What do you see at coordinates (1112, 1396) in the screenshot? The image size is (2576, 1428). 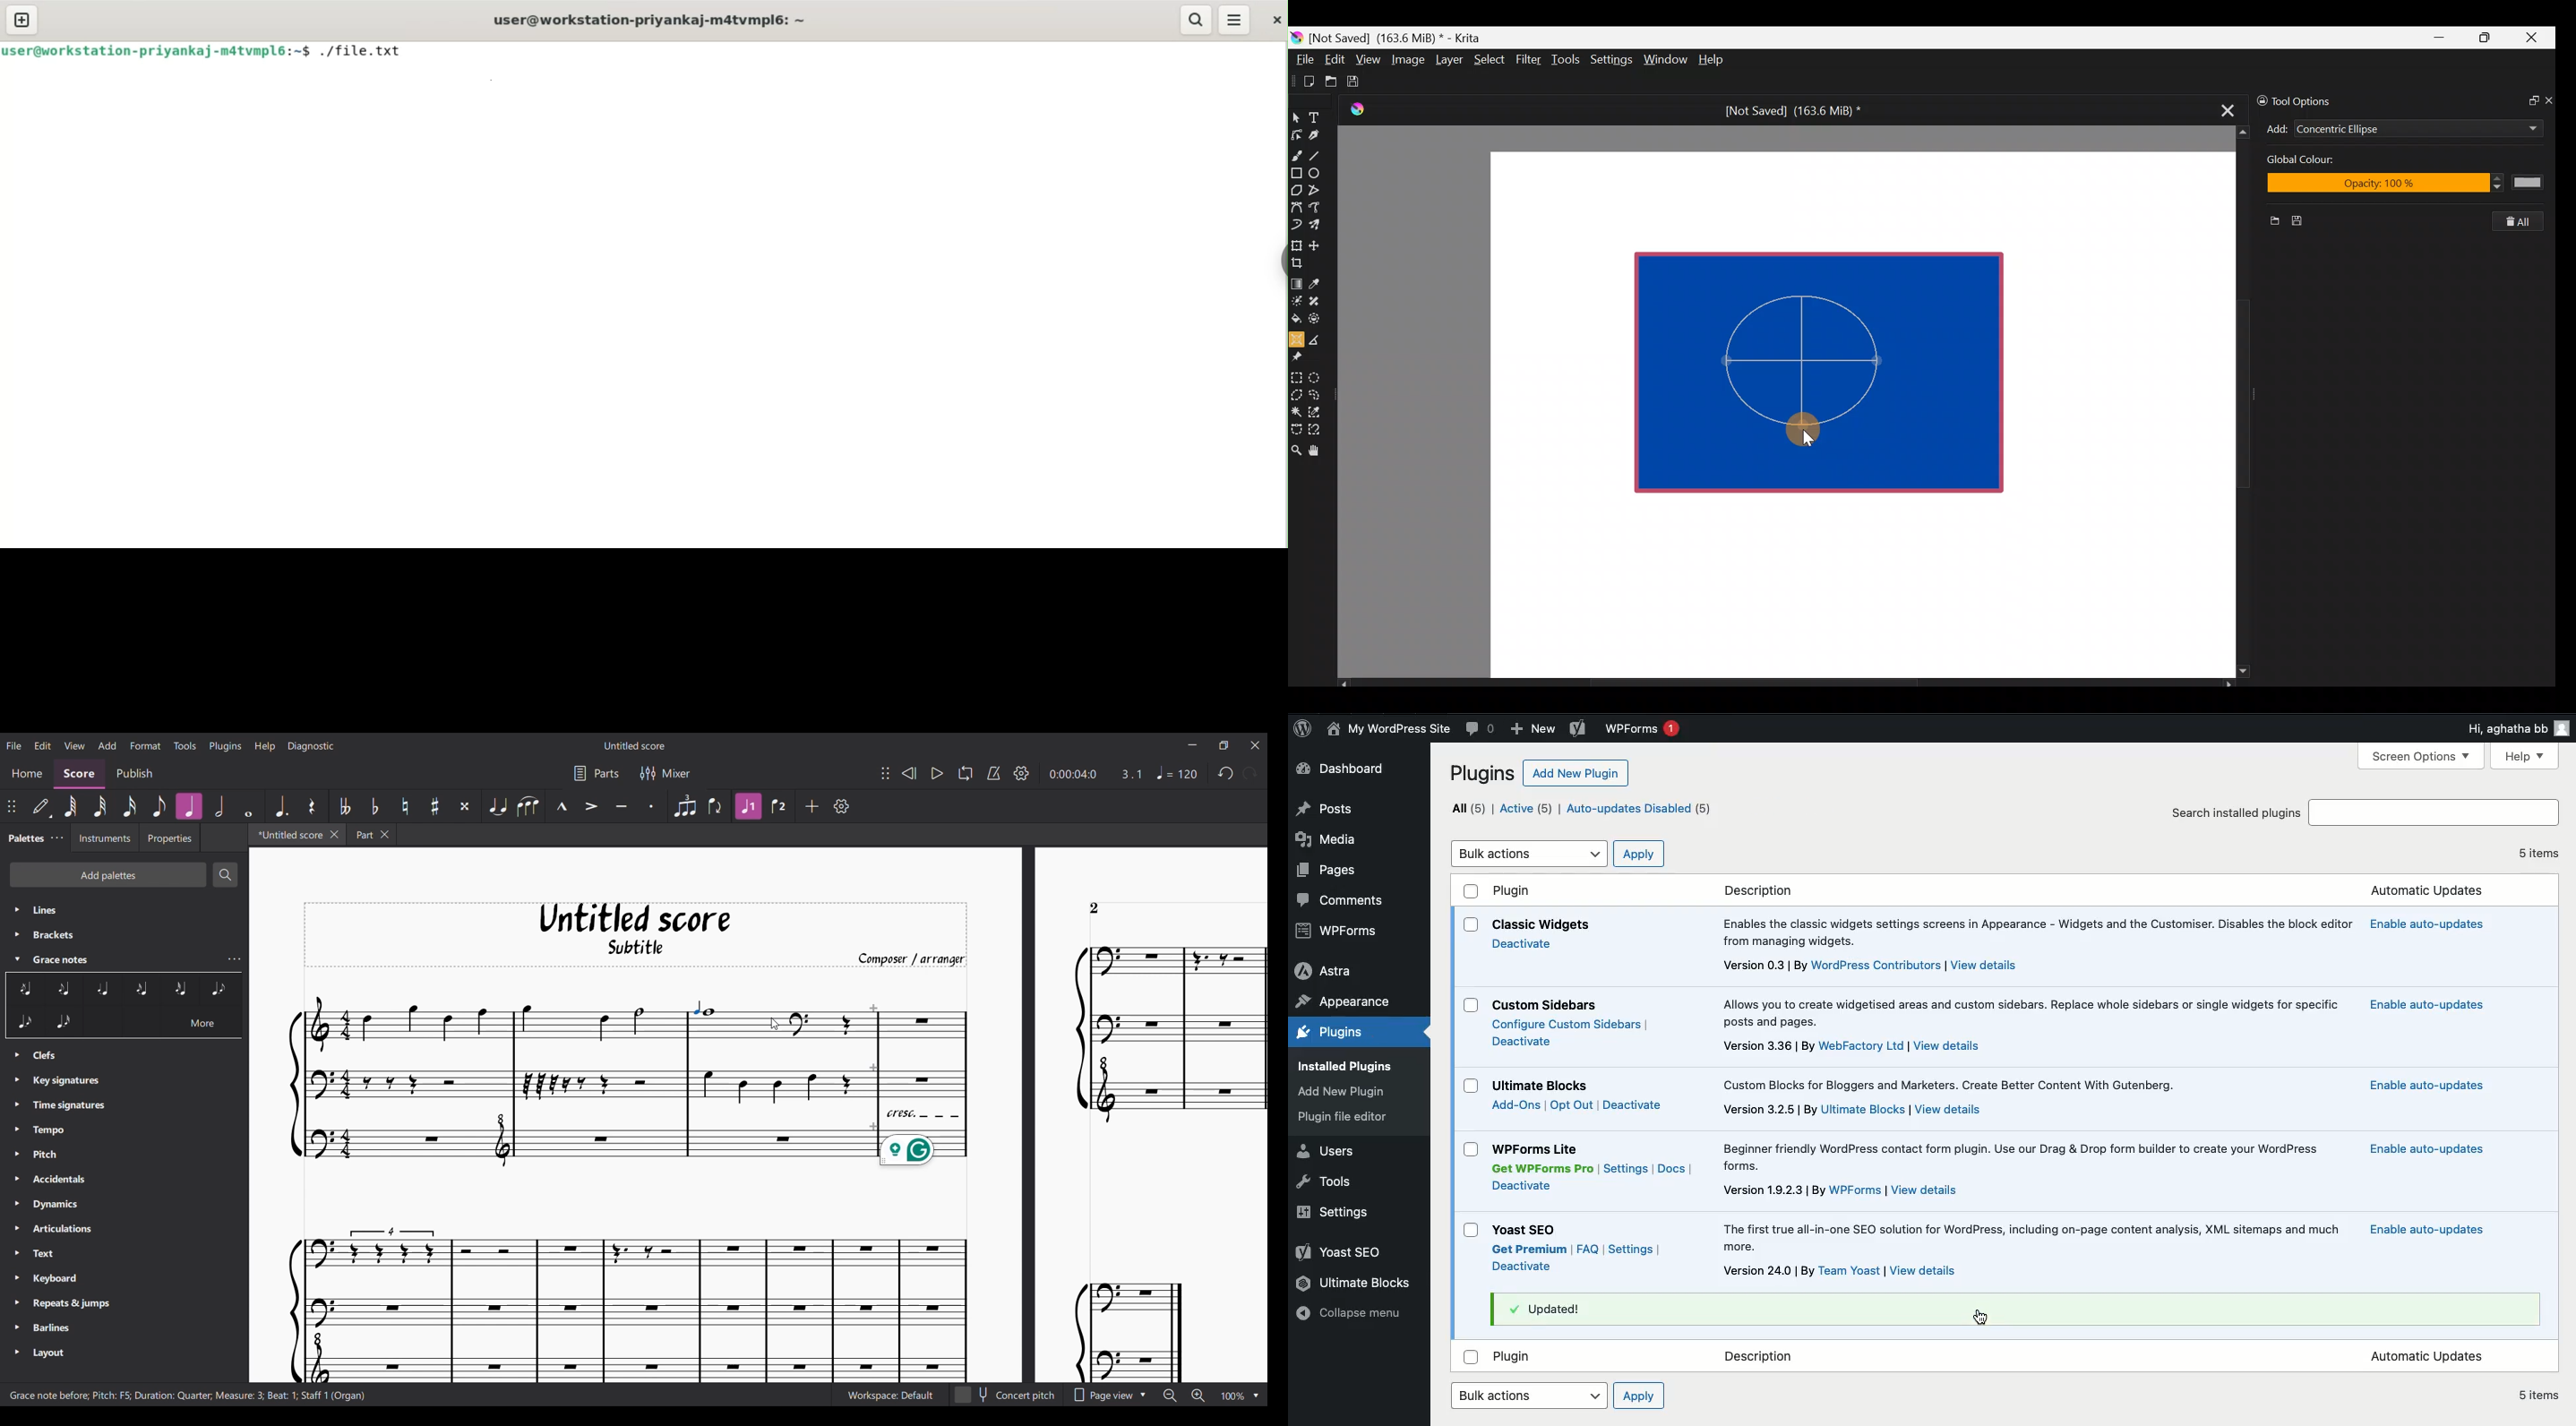 I see `options to change page view` at bounding box center [1112, 1396].